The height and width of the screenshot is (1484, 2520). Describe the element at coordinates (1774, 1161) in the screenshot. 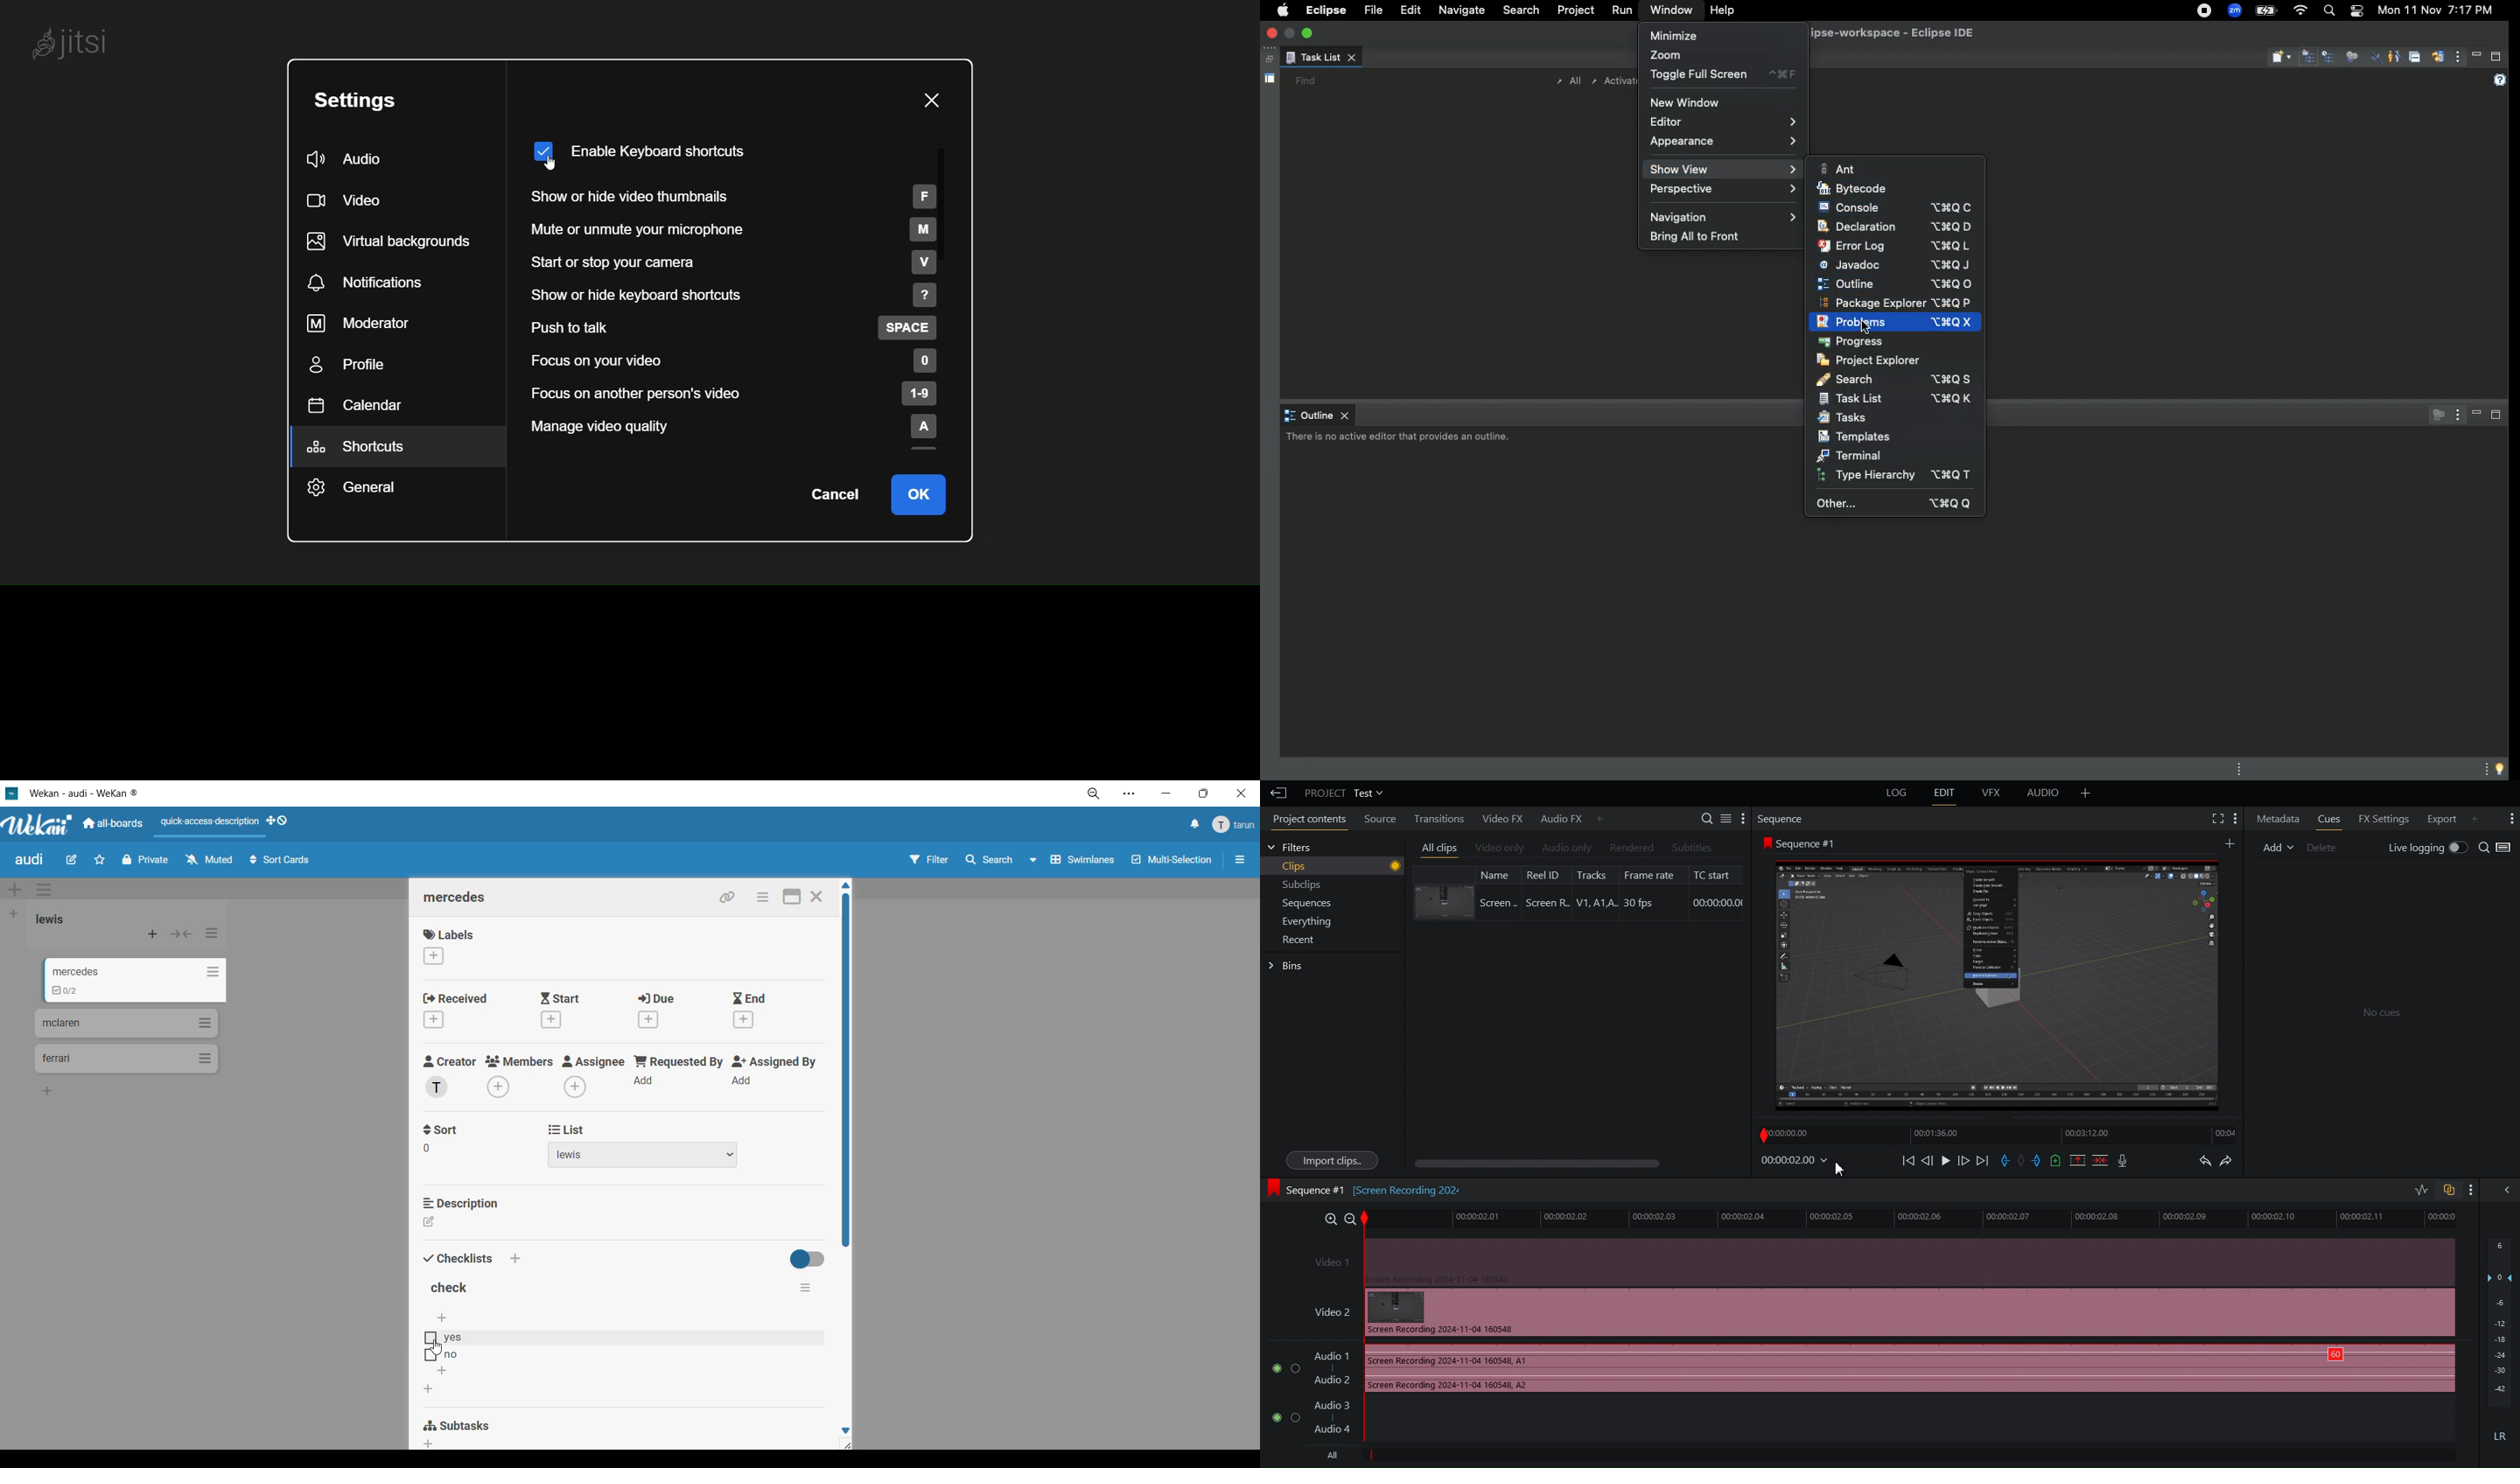

I see `Timestamp` at that location.